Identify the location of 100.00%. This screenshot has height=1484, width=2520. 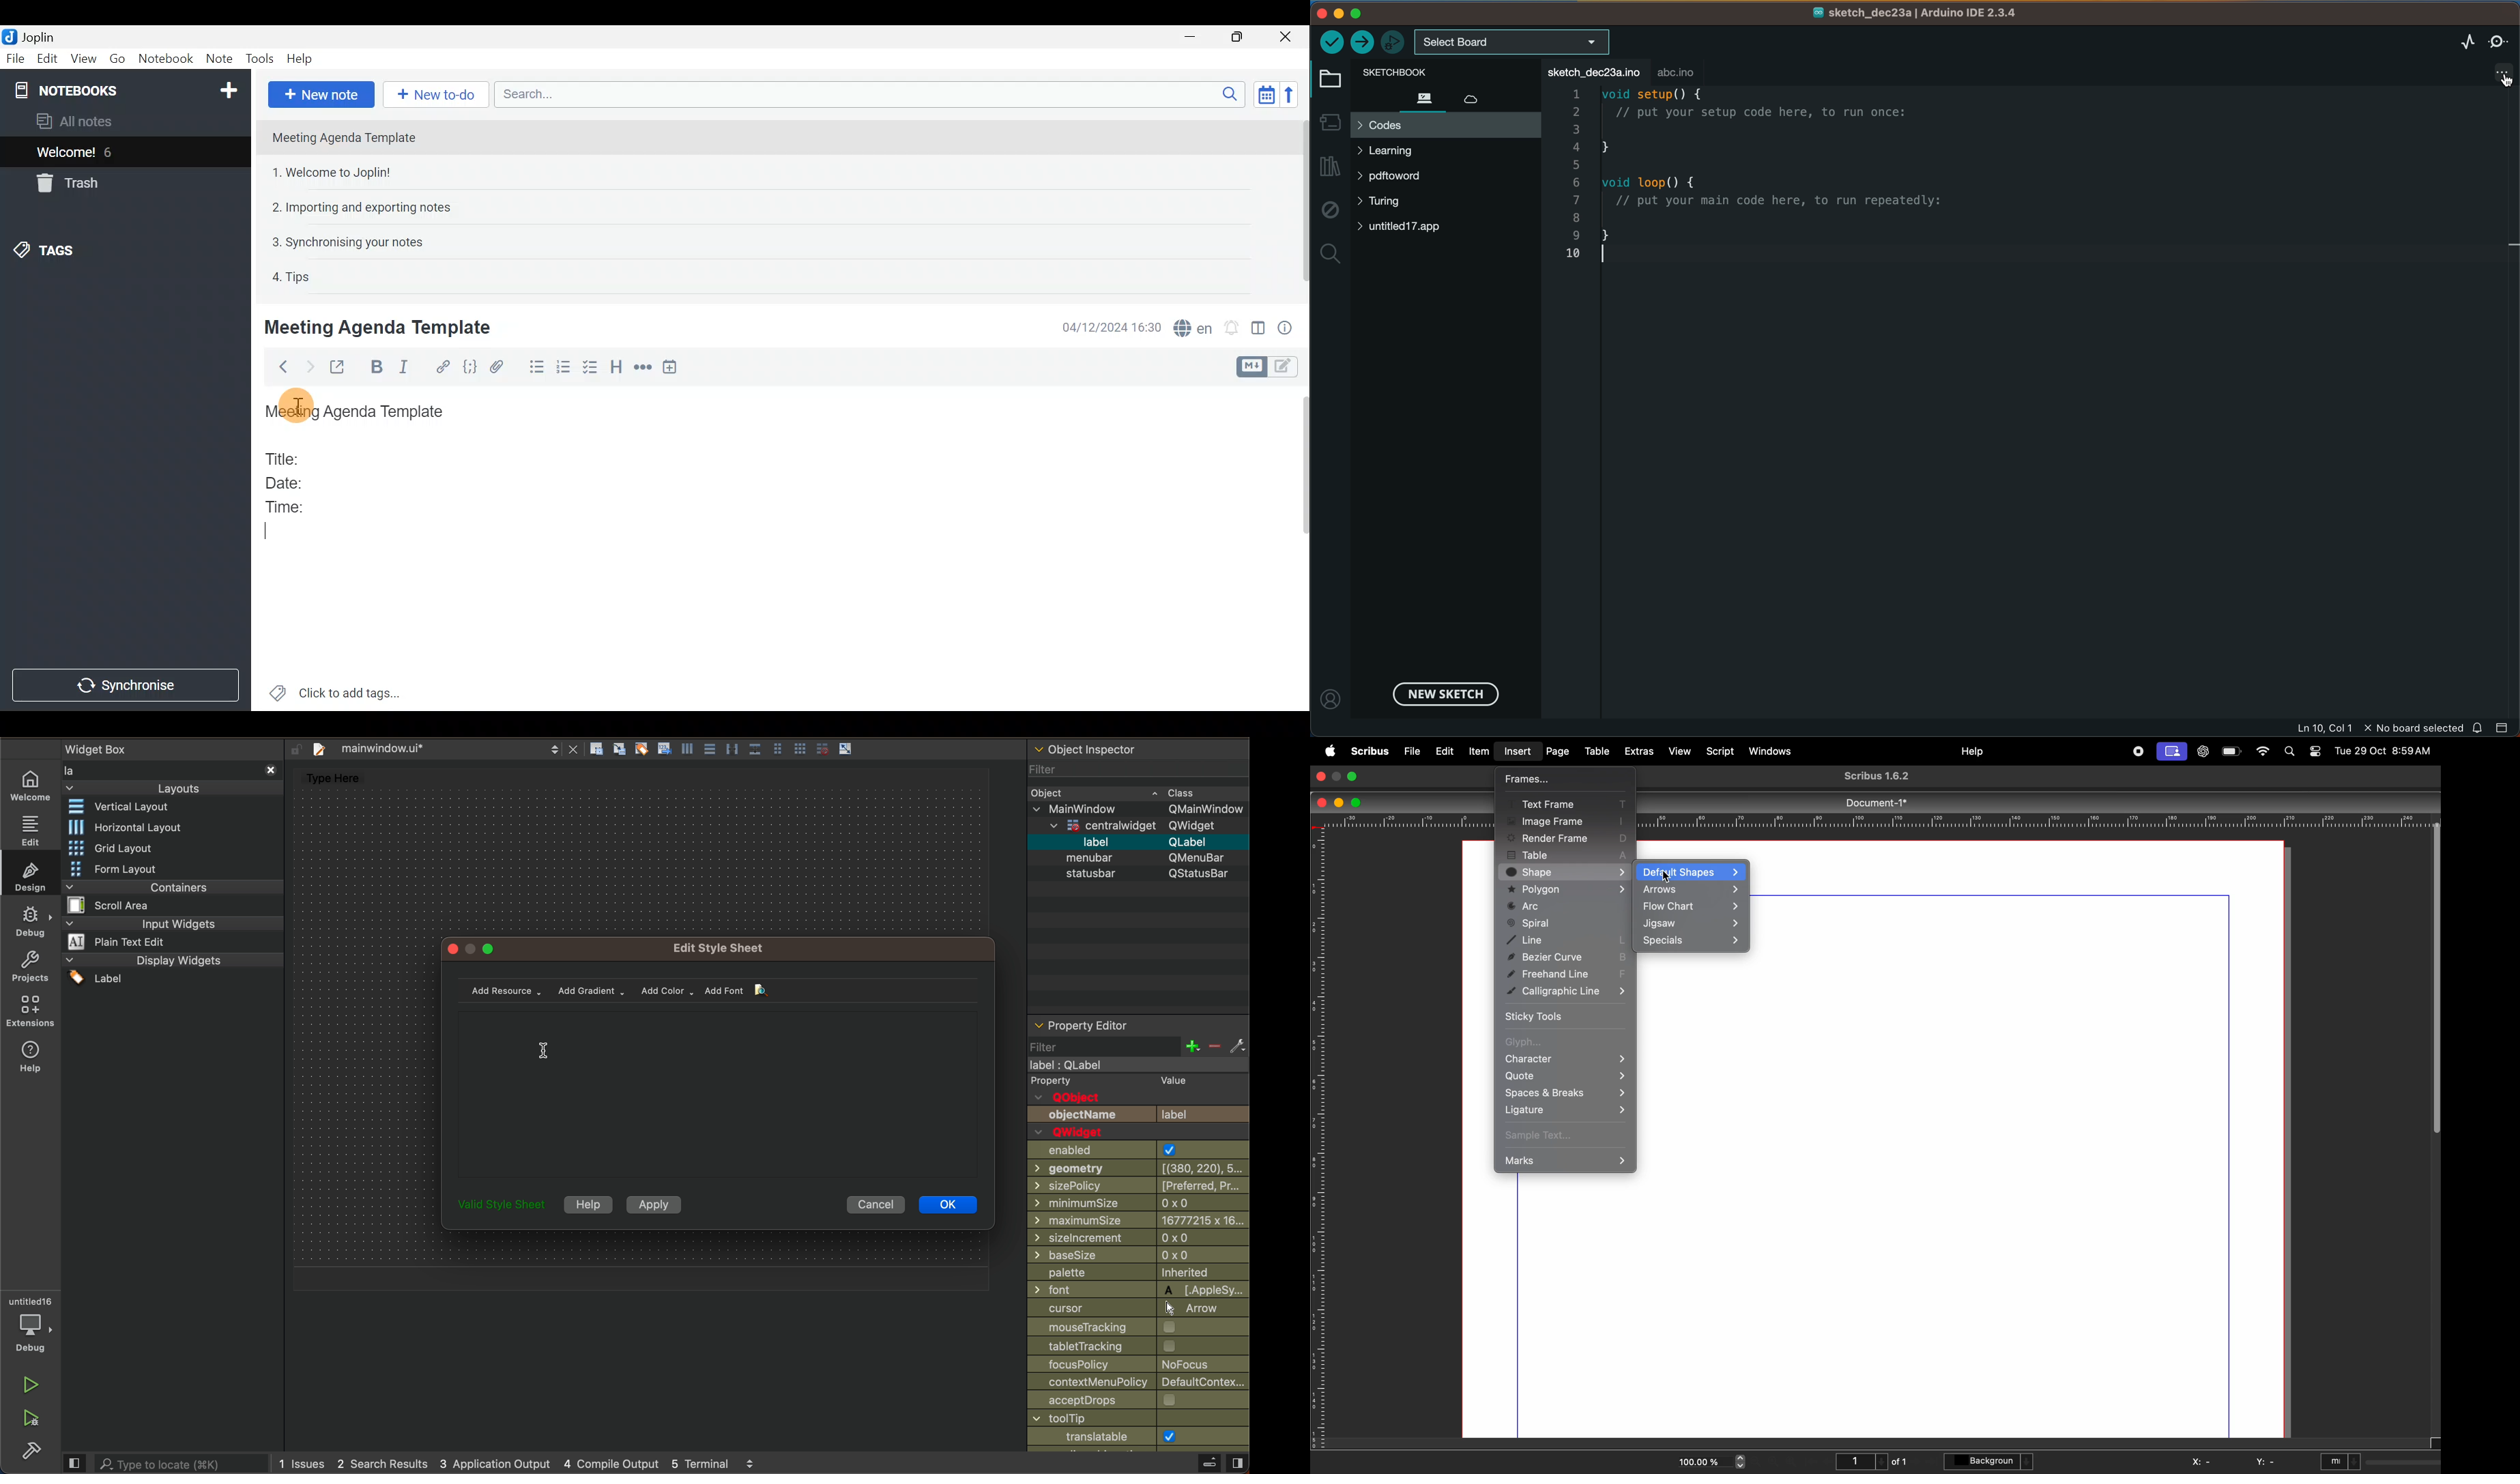
(1696, 1459).